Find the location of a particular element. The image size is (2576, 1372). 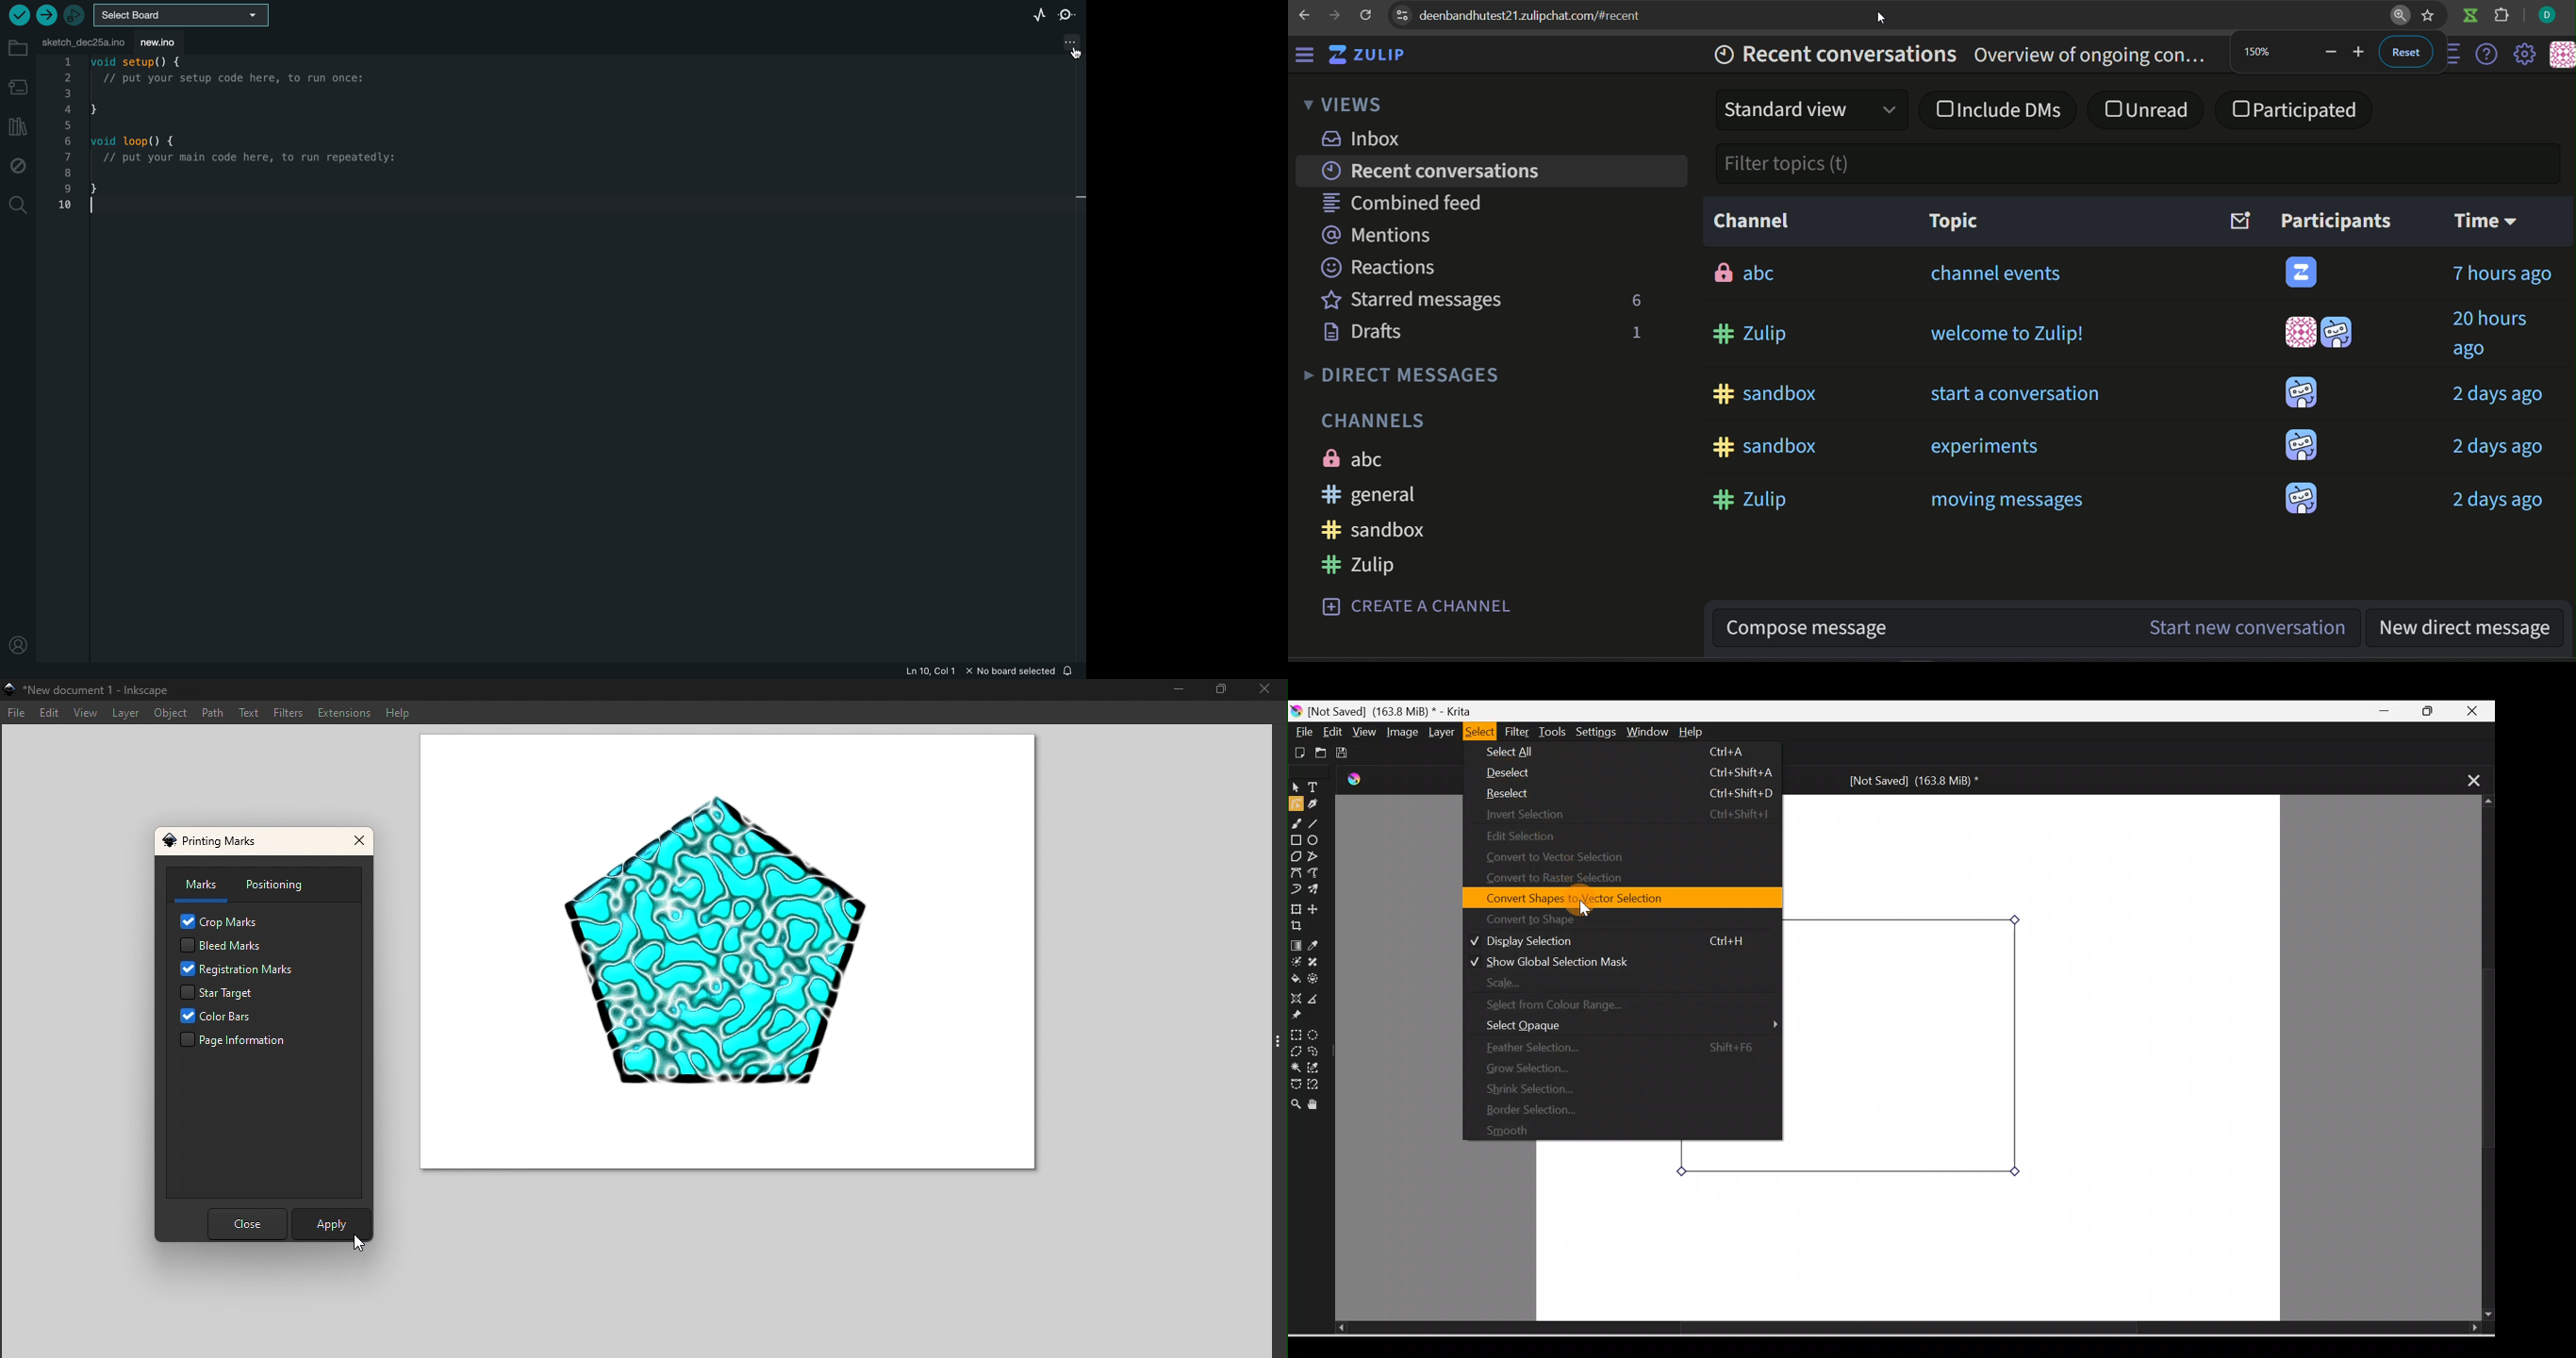

Reference images tool is located at coordinates (1304, 1017).